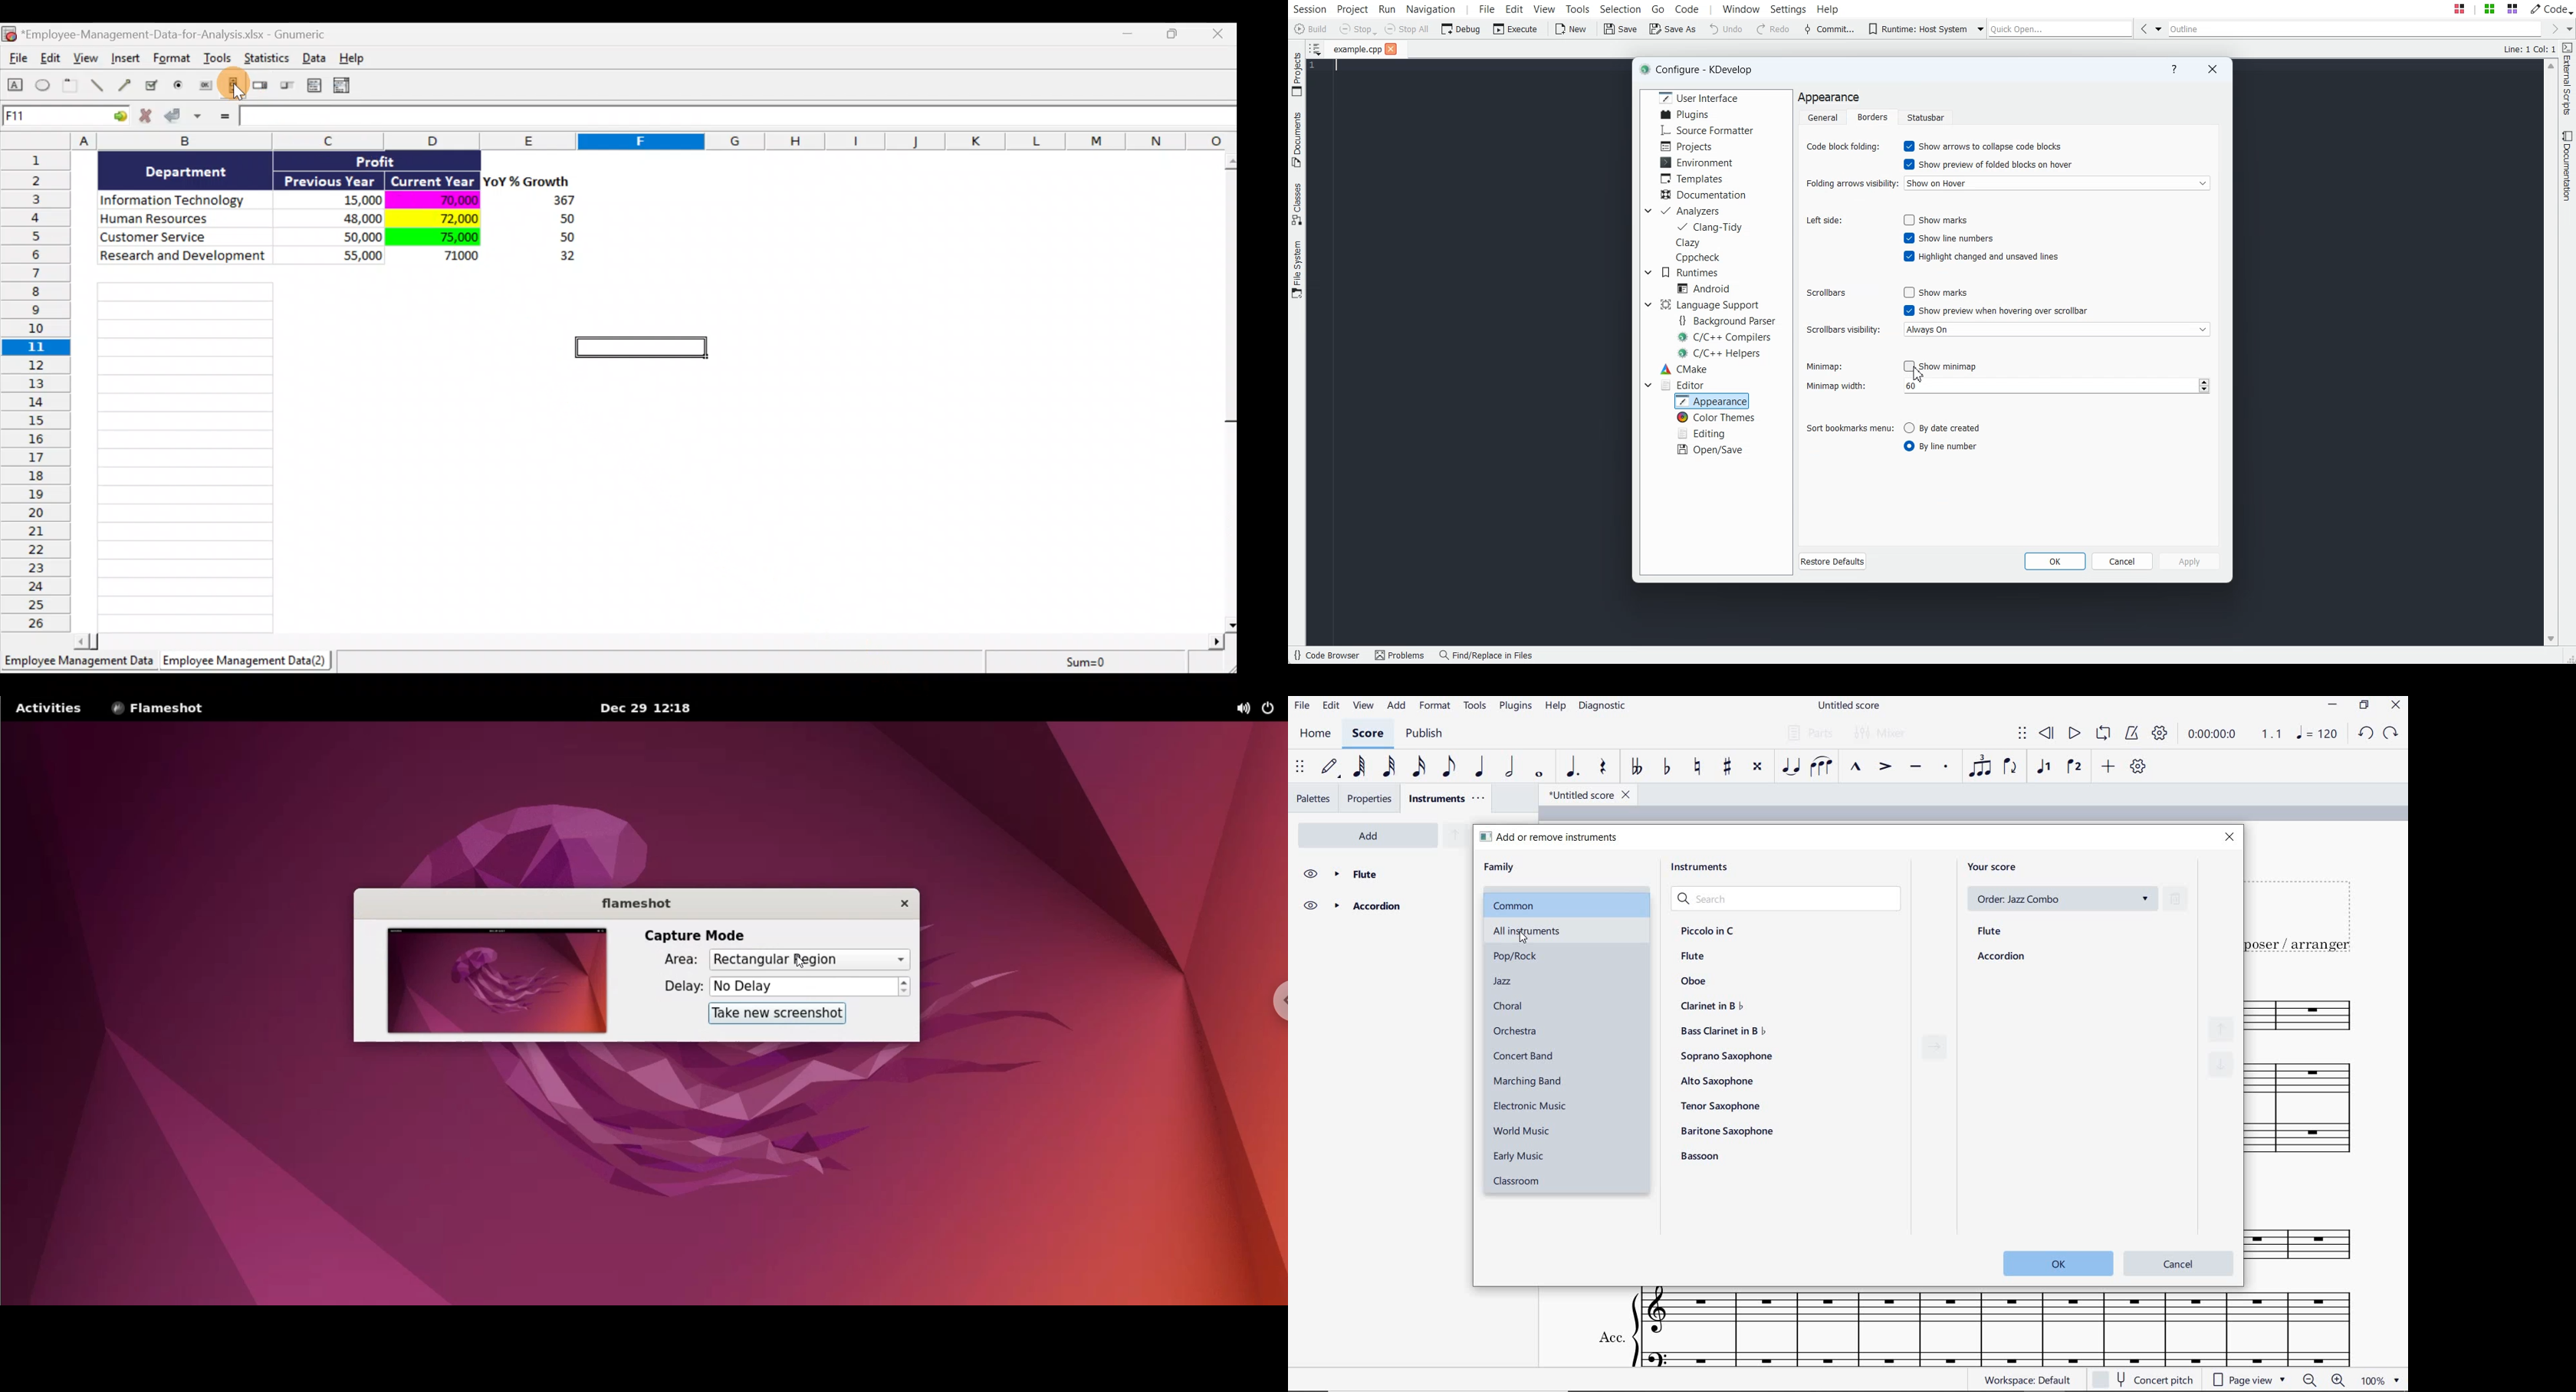  What do you see at coordinates (1793, 767) in the screenshot?
I see `tie` at bounding box center [1793, 767].